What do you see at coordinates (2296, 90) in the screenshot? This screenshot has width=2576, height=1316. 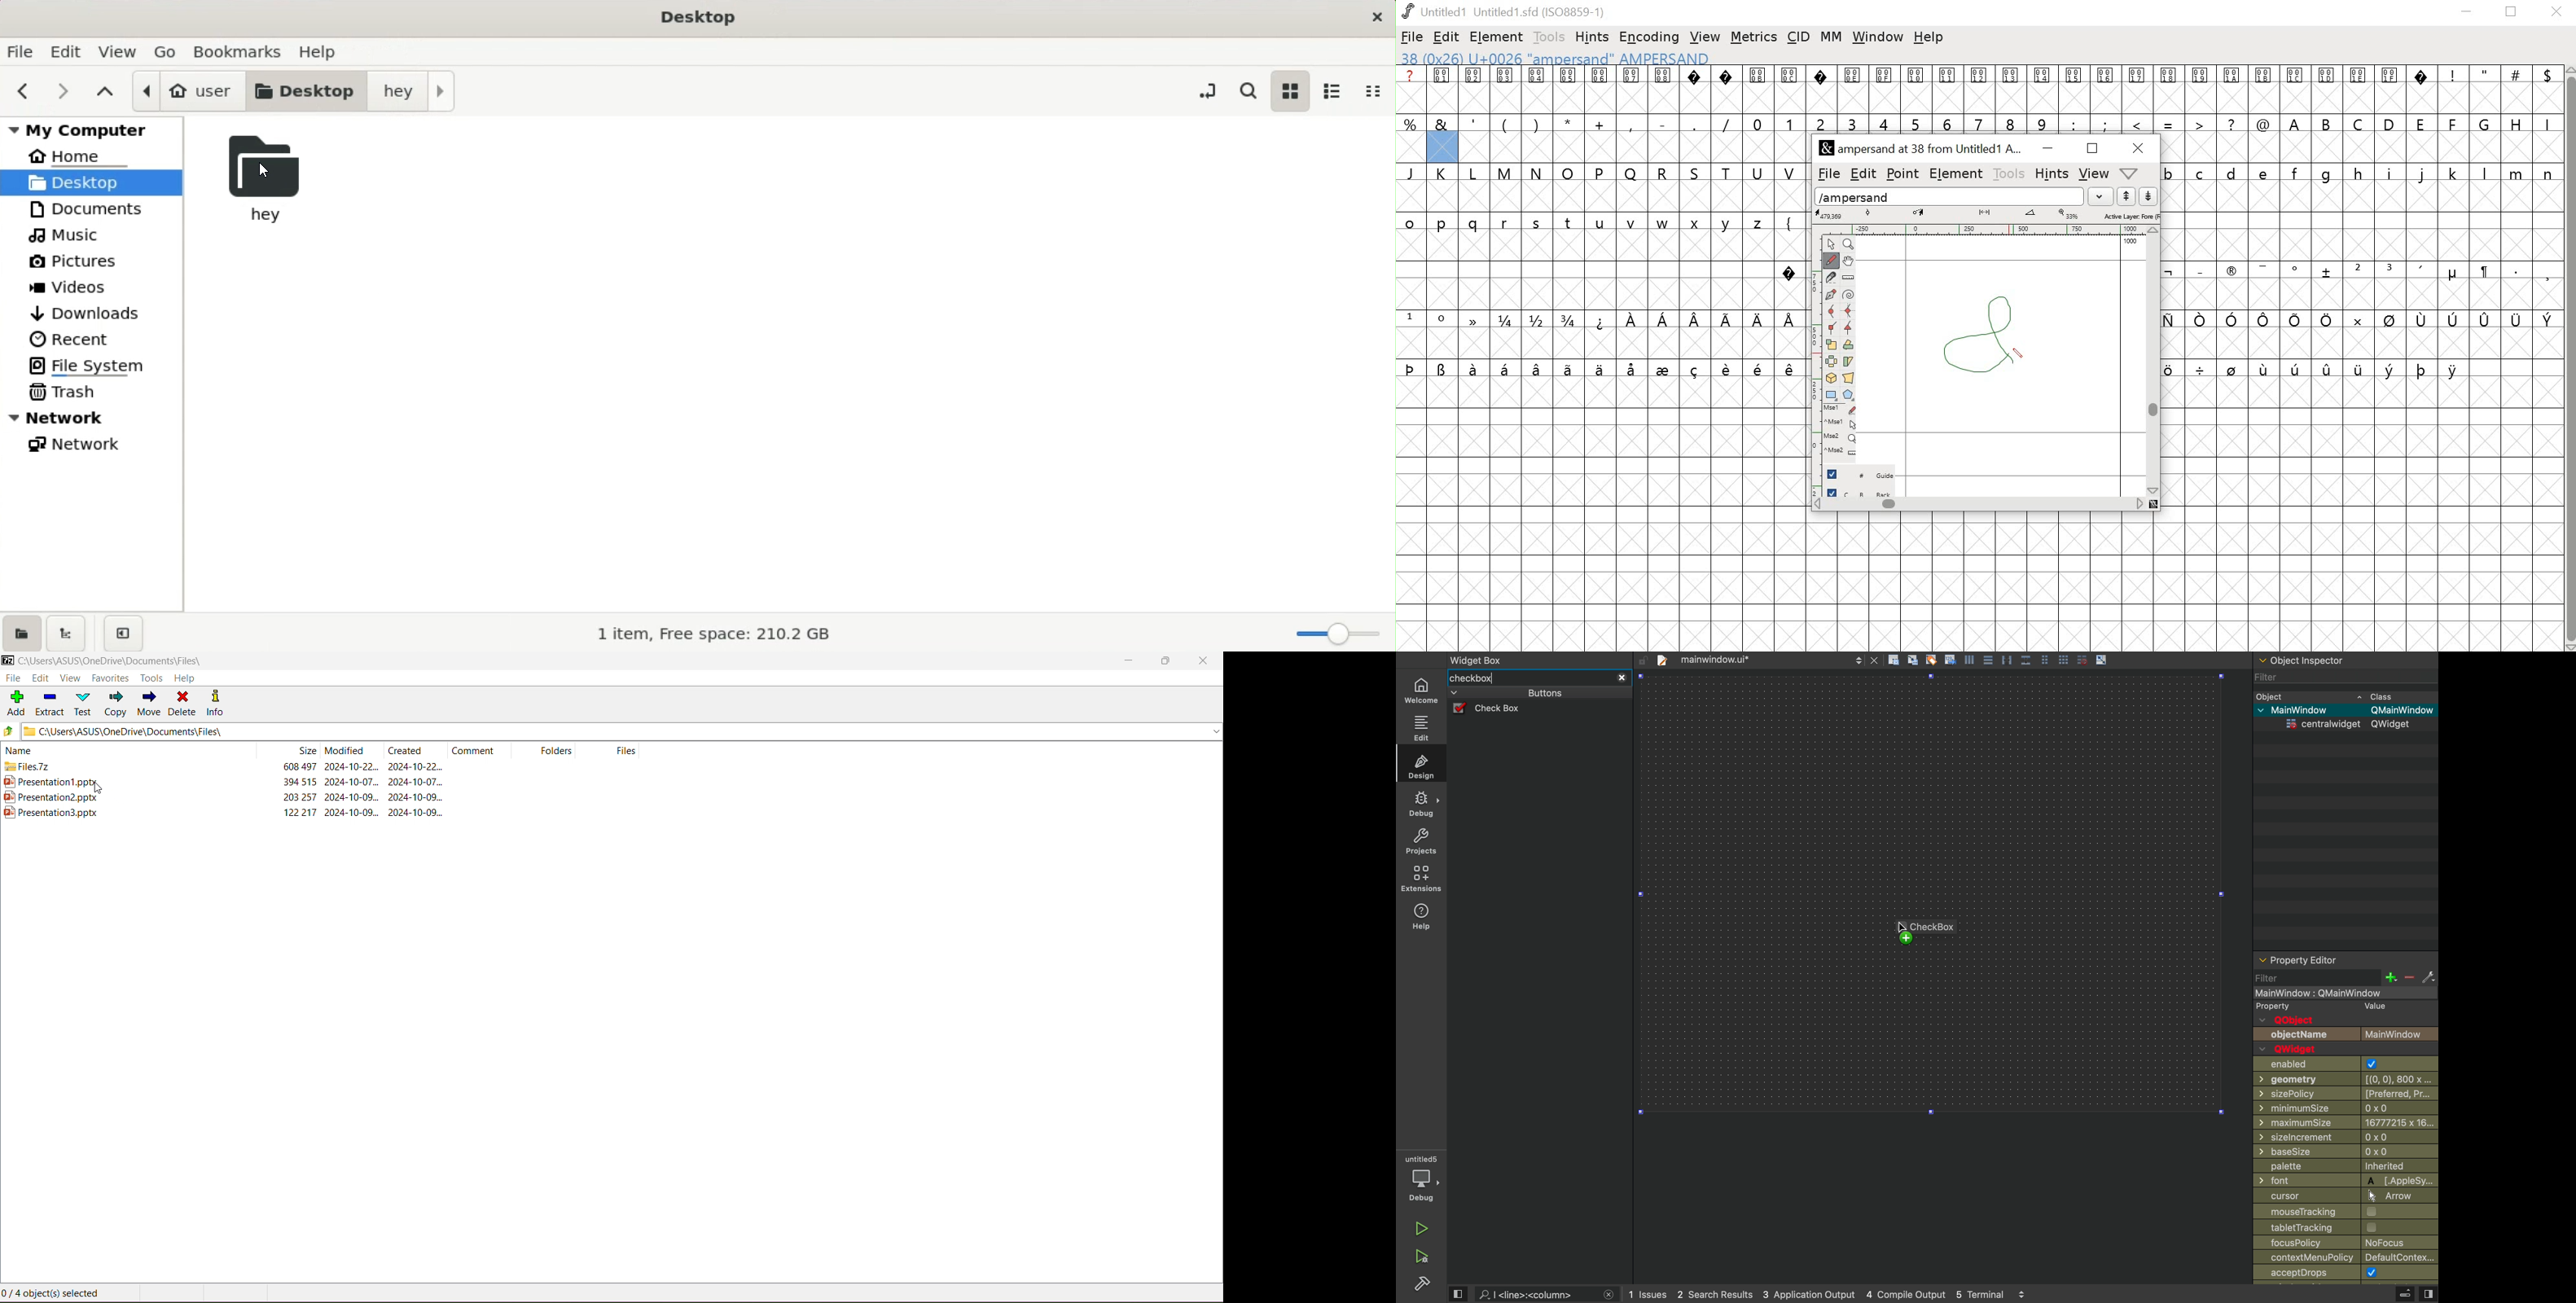 I see `001C` at bounding box center [2296, 90].